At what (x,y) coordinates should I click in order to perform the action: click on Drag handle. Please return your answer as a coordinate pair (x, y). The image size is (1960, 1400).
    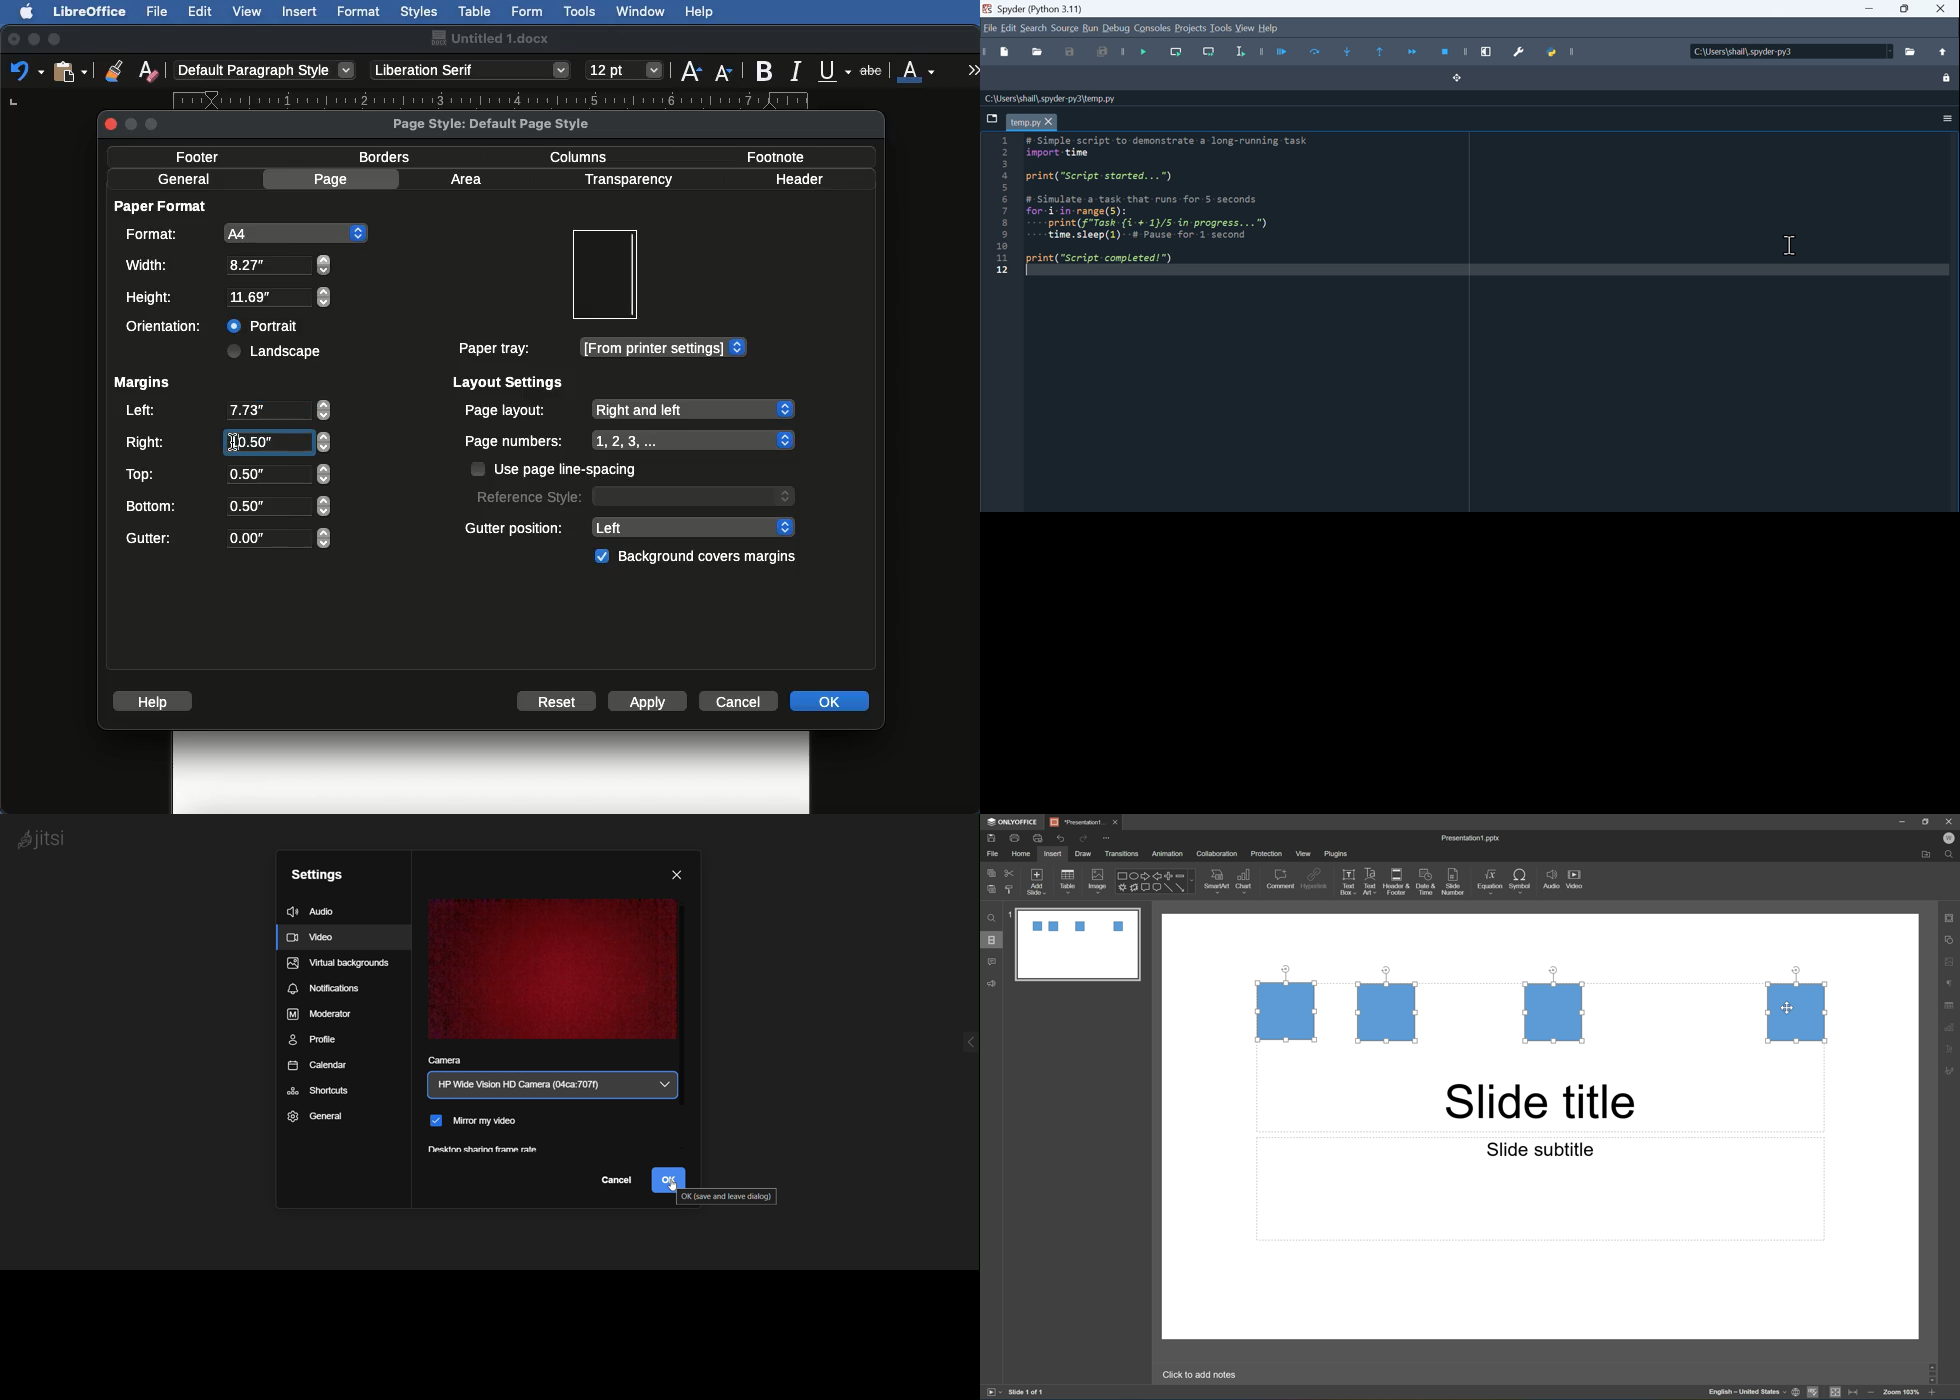
    Looking at the image, I should click on (1455, 78).